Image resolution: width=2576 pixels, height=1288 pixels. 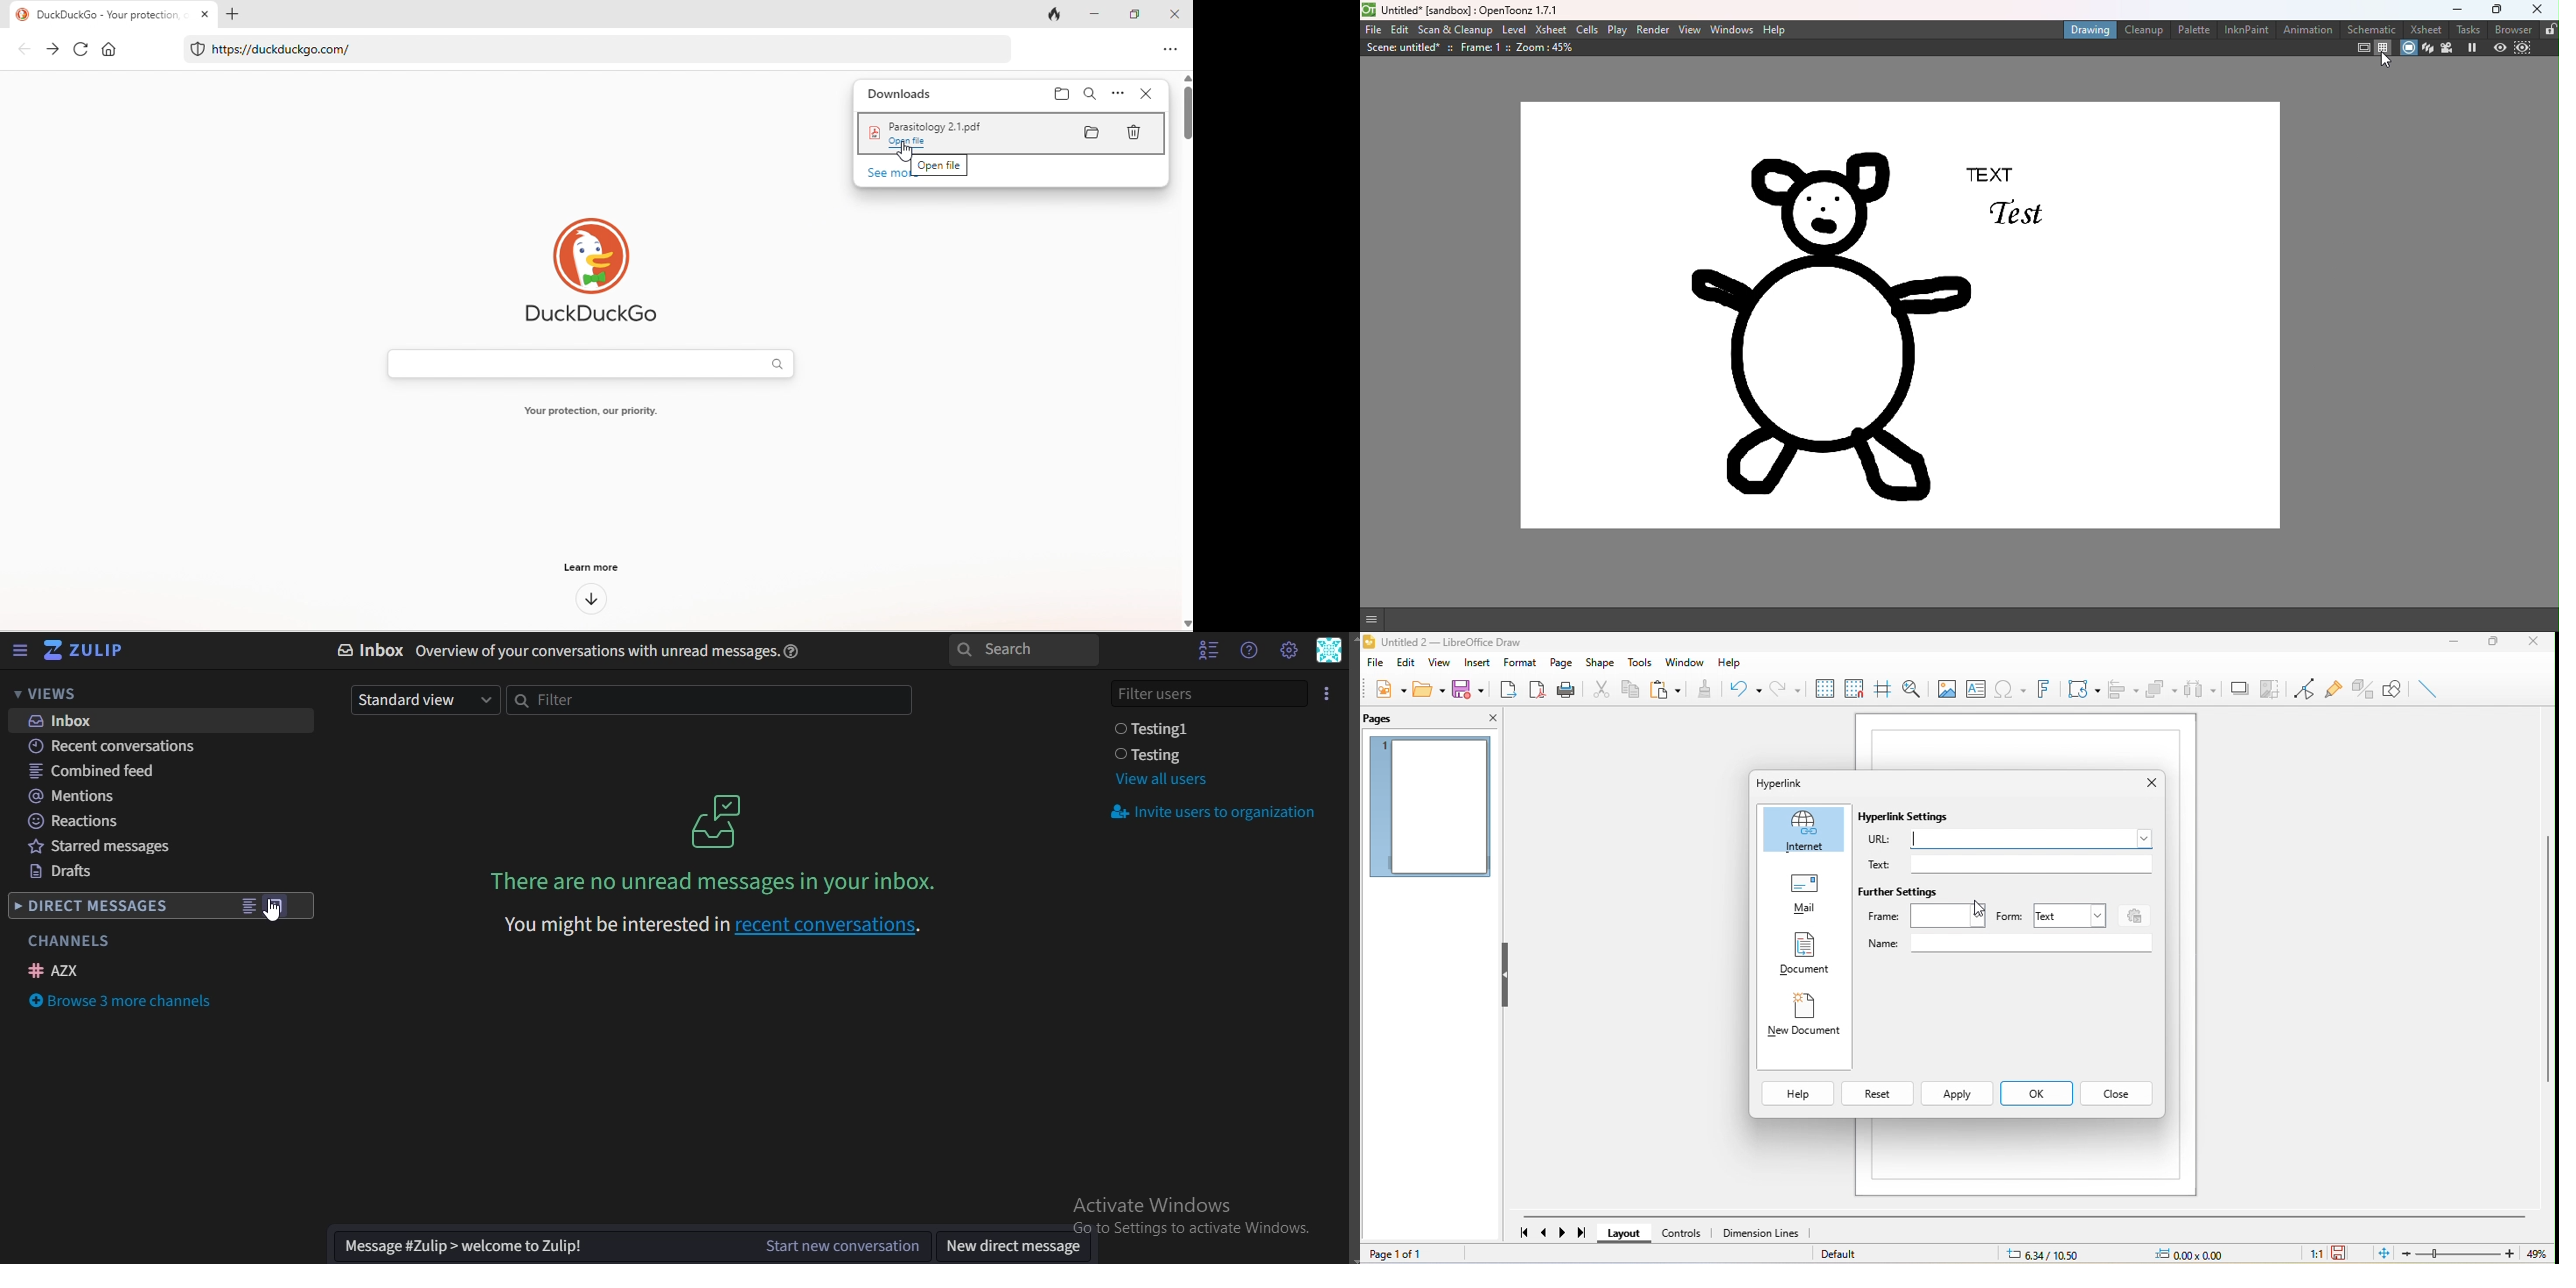 I want to click on copy, so click(x=1626, y=689).